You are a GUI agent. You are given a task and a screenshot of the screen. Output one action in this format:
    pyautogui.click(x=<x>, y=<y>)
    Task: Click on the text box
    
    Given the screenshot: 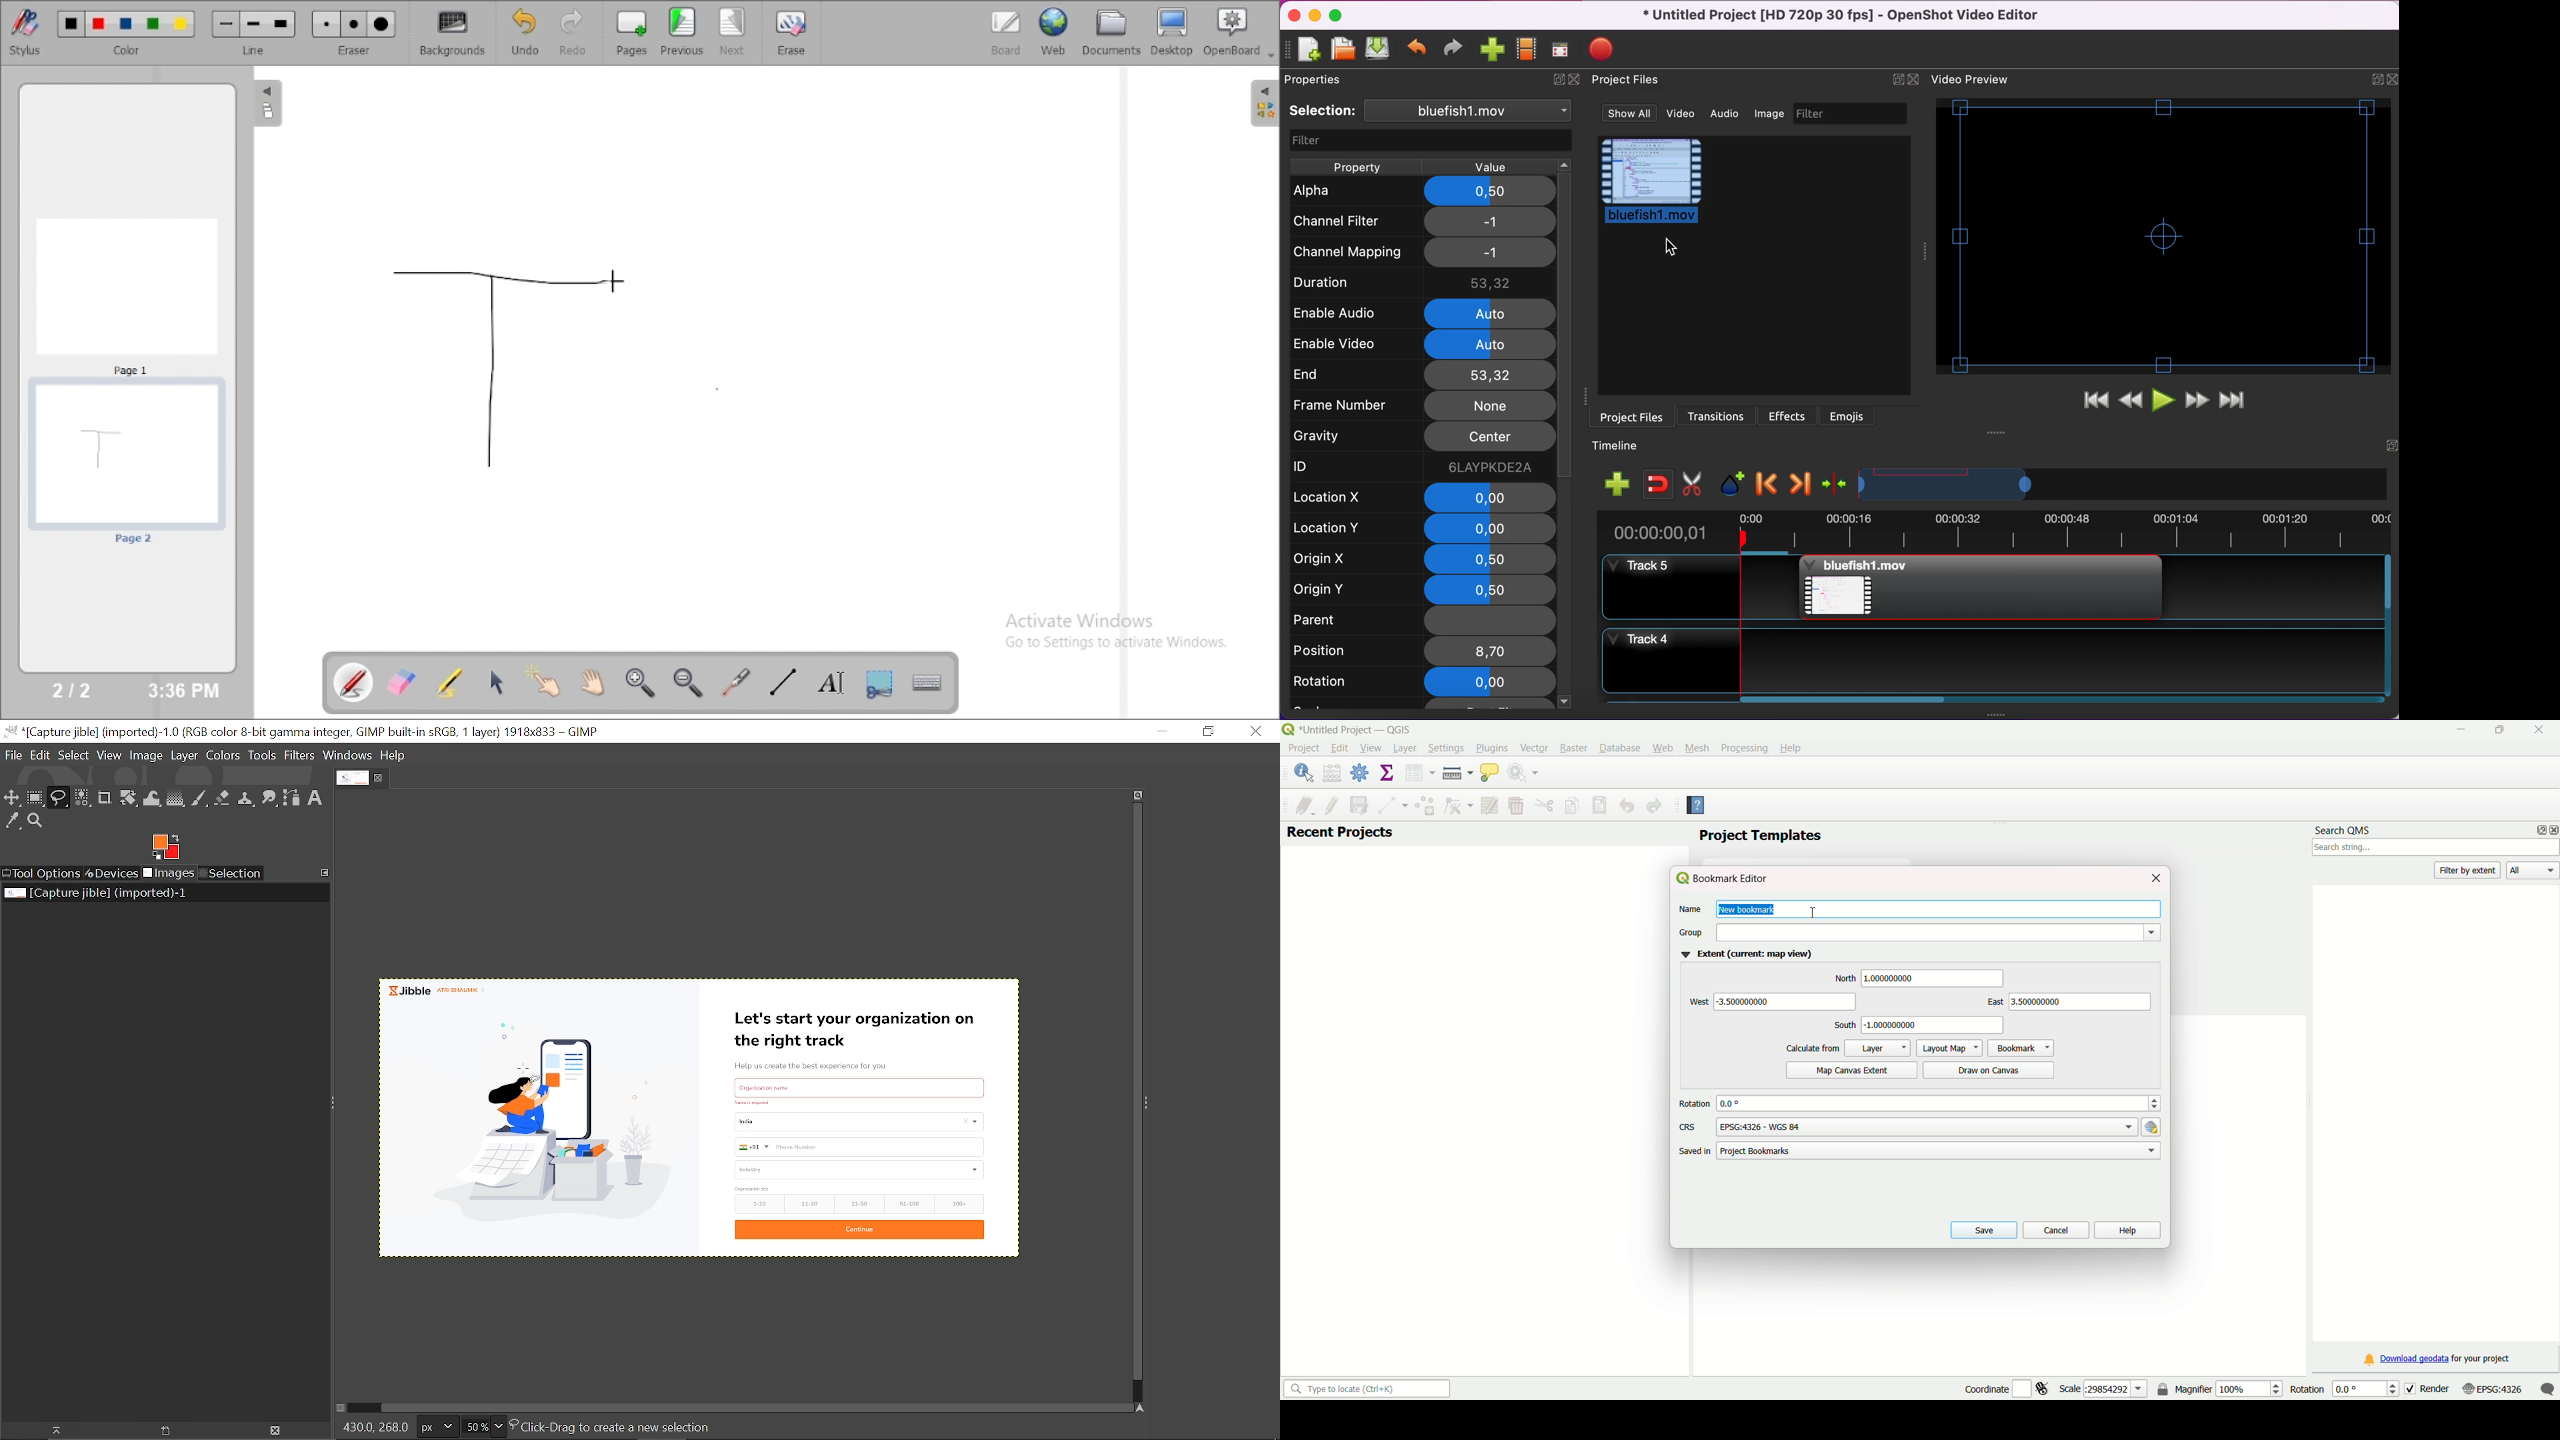 What is the action you would take?
    pyautogui.click(x=1927, y=1126)
    